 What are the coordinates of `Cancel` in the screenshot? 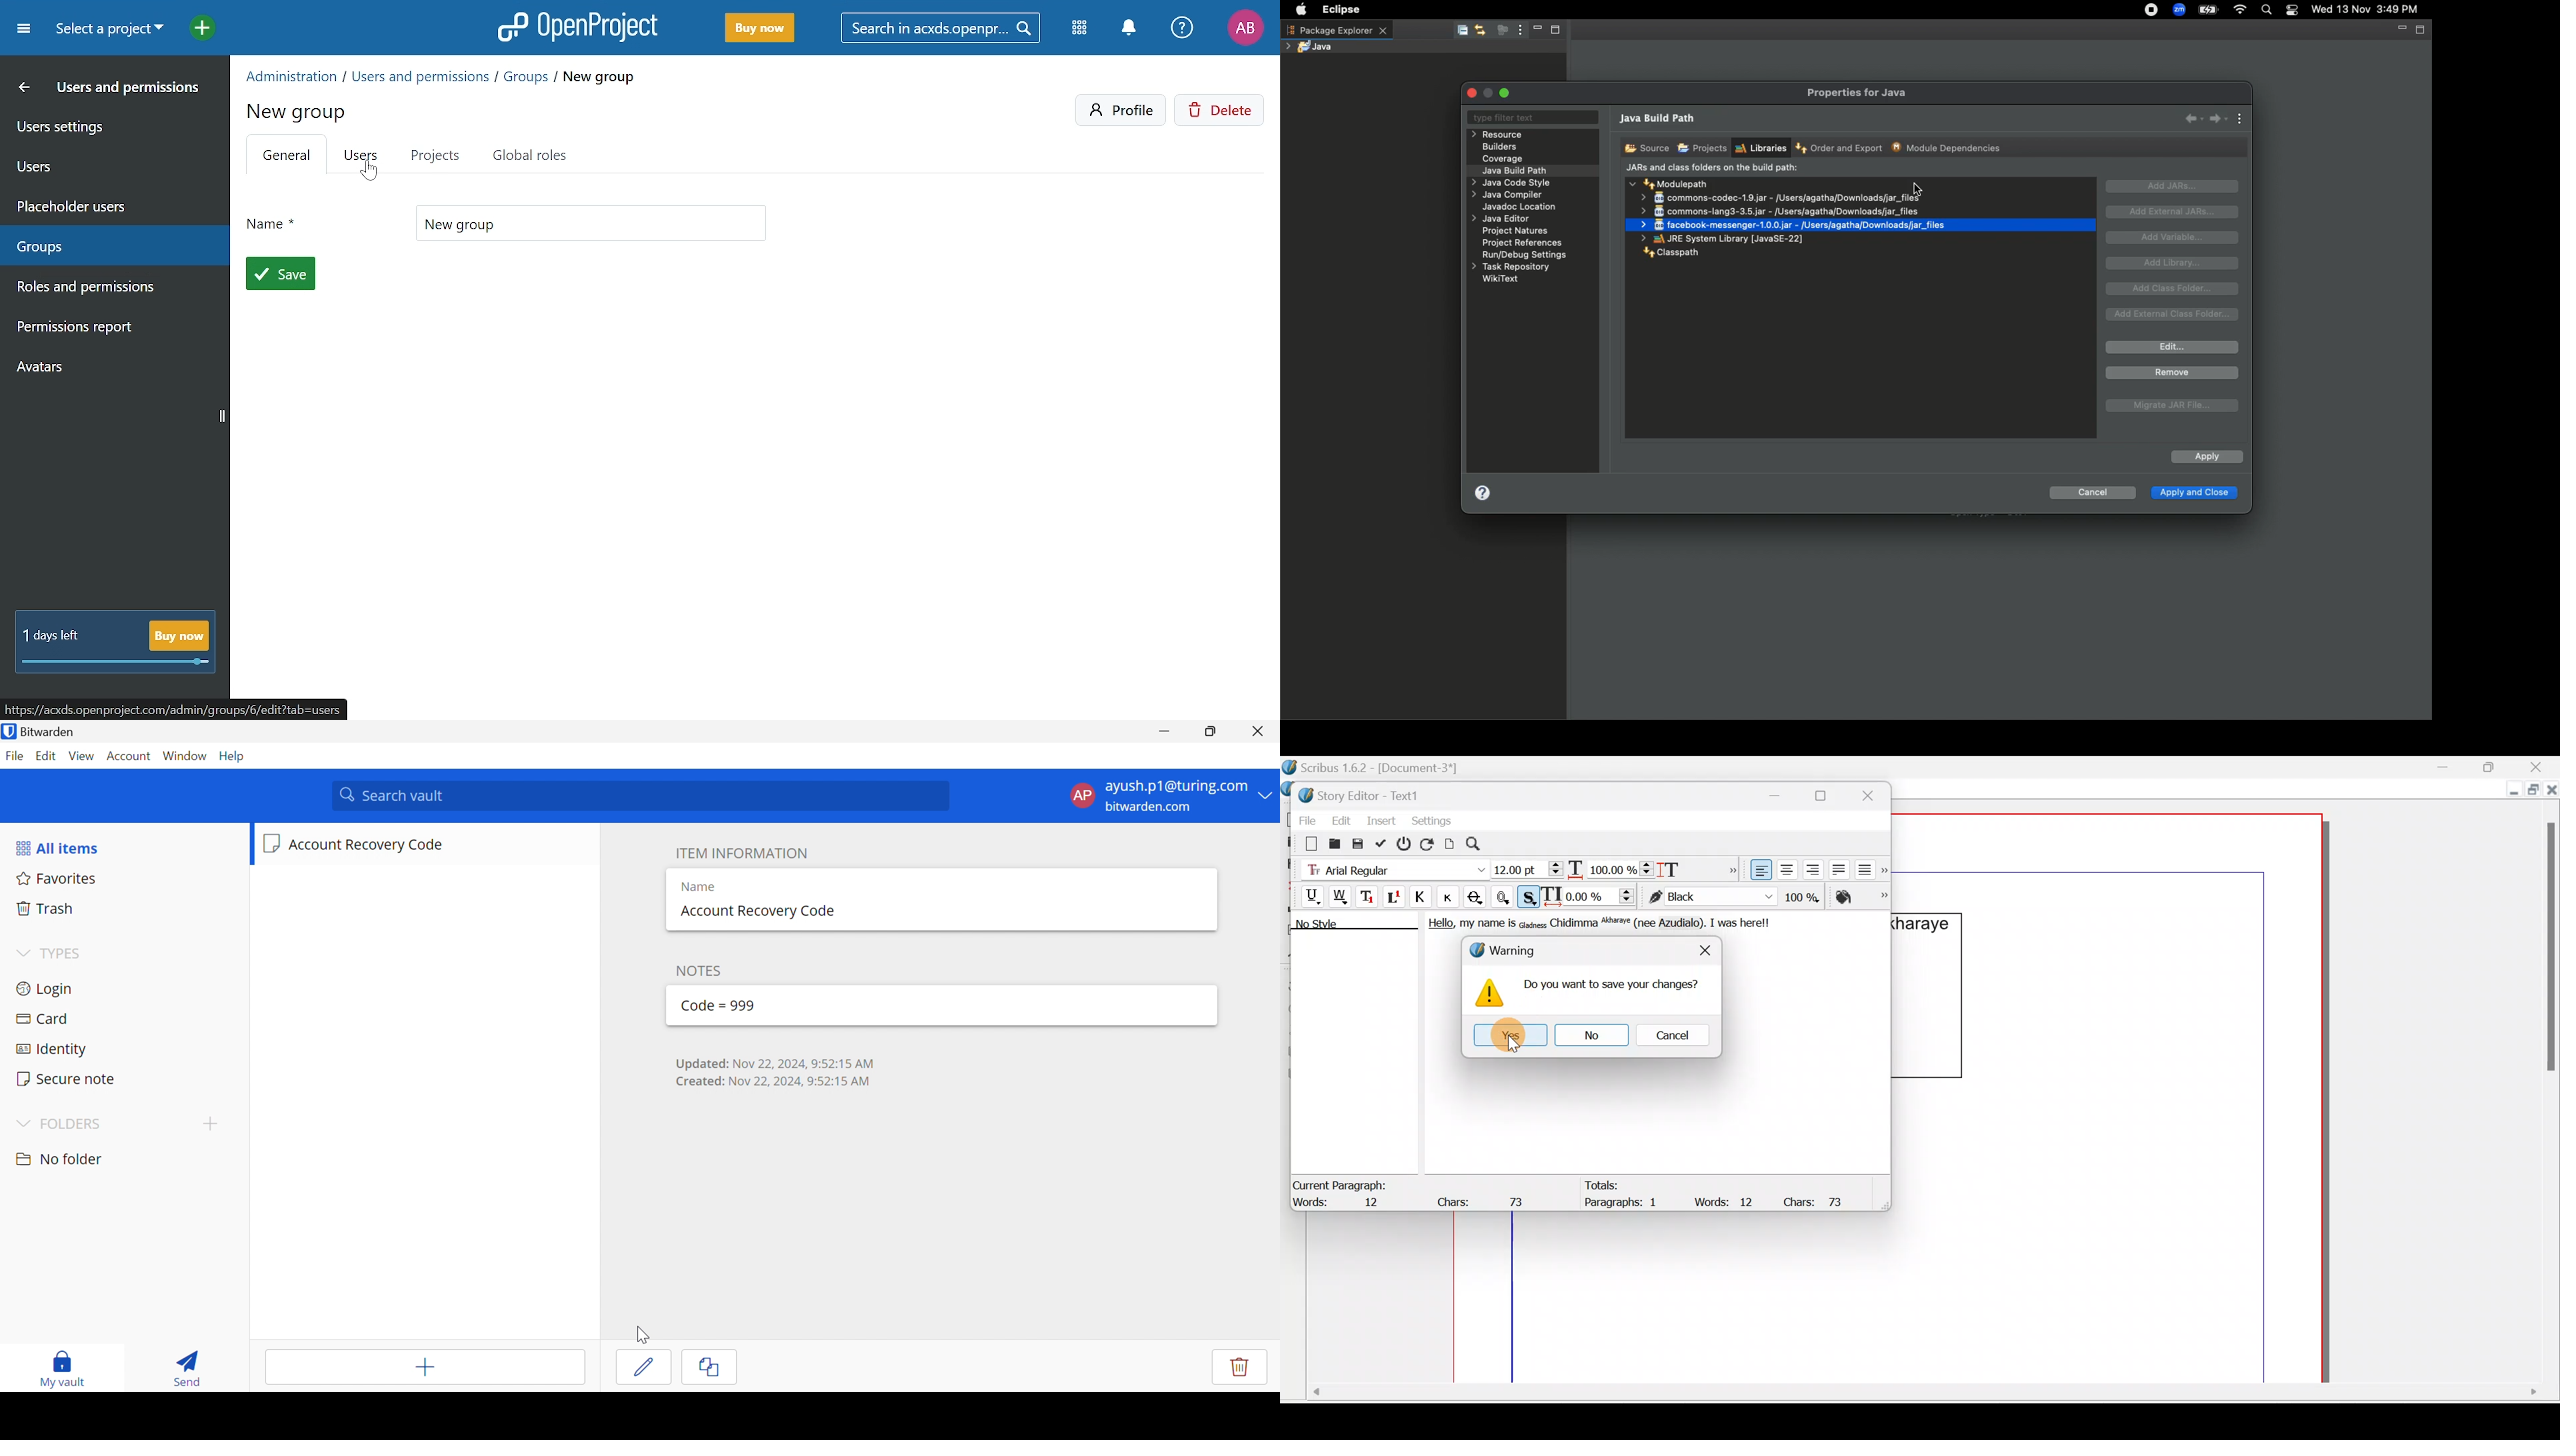 It's located at (1673, 1034).